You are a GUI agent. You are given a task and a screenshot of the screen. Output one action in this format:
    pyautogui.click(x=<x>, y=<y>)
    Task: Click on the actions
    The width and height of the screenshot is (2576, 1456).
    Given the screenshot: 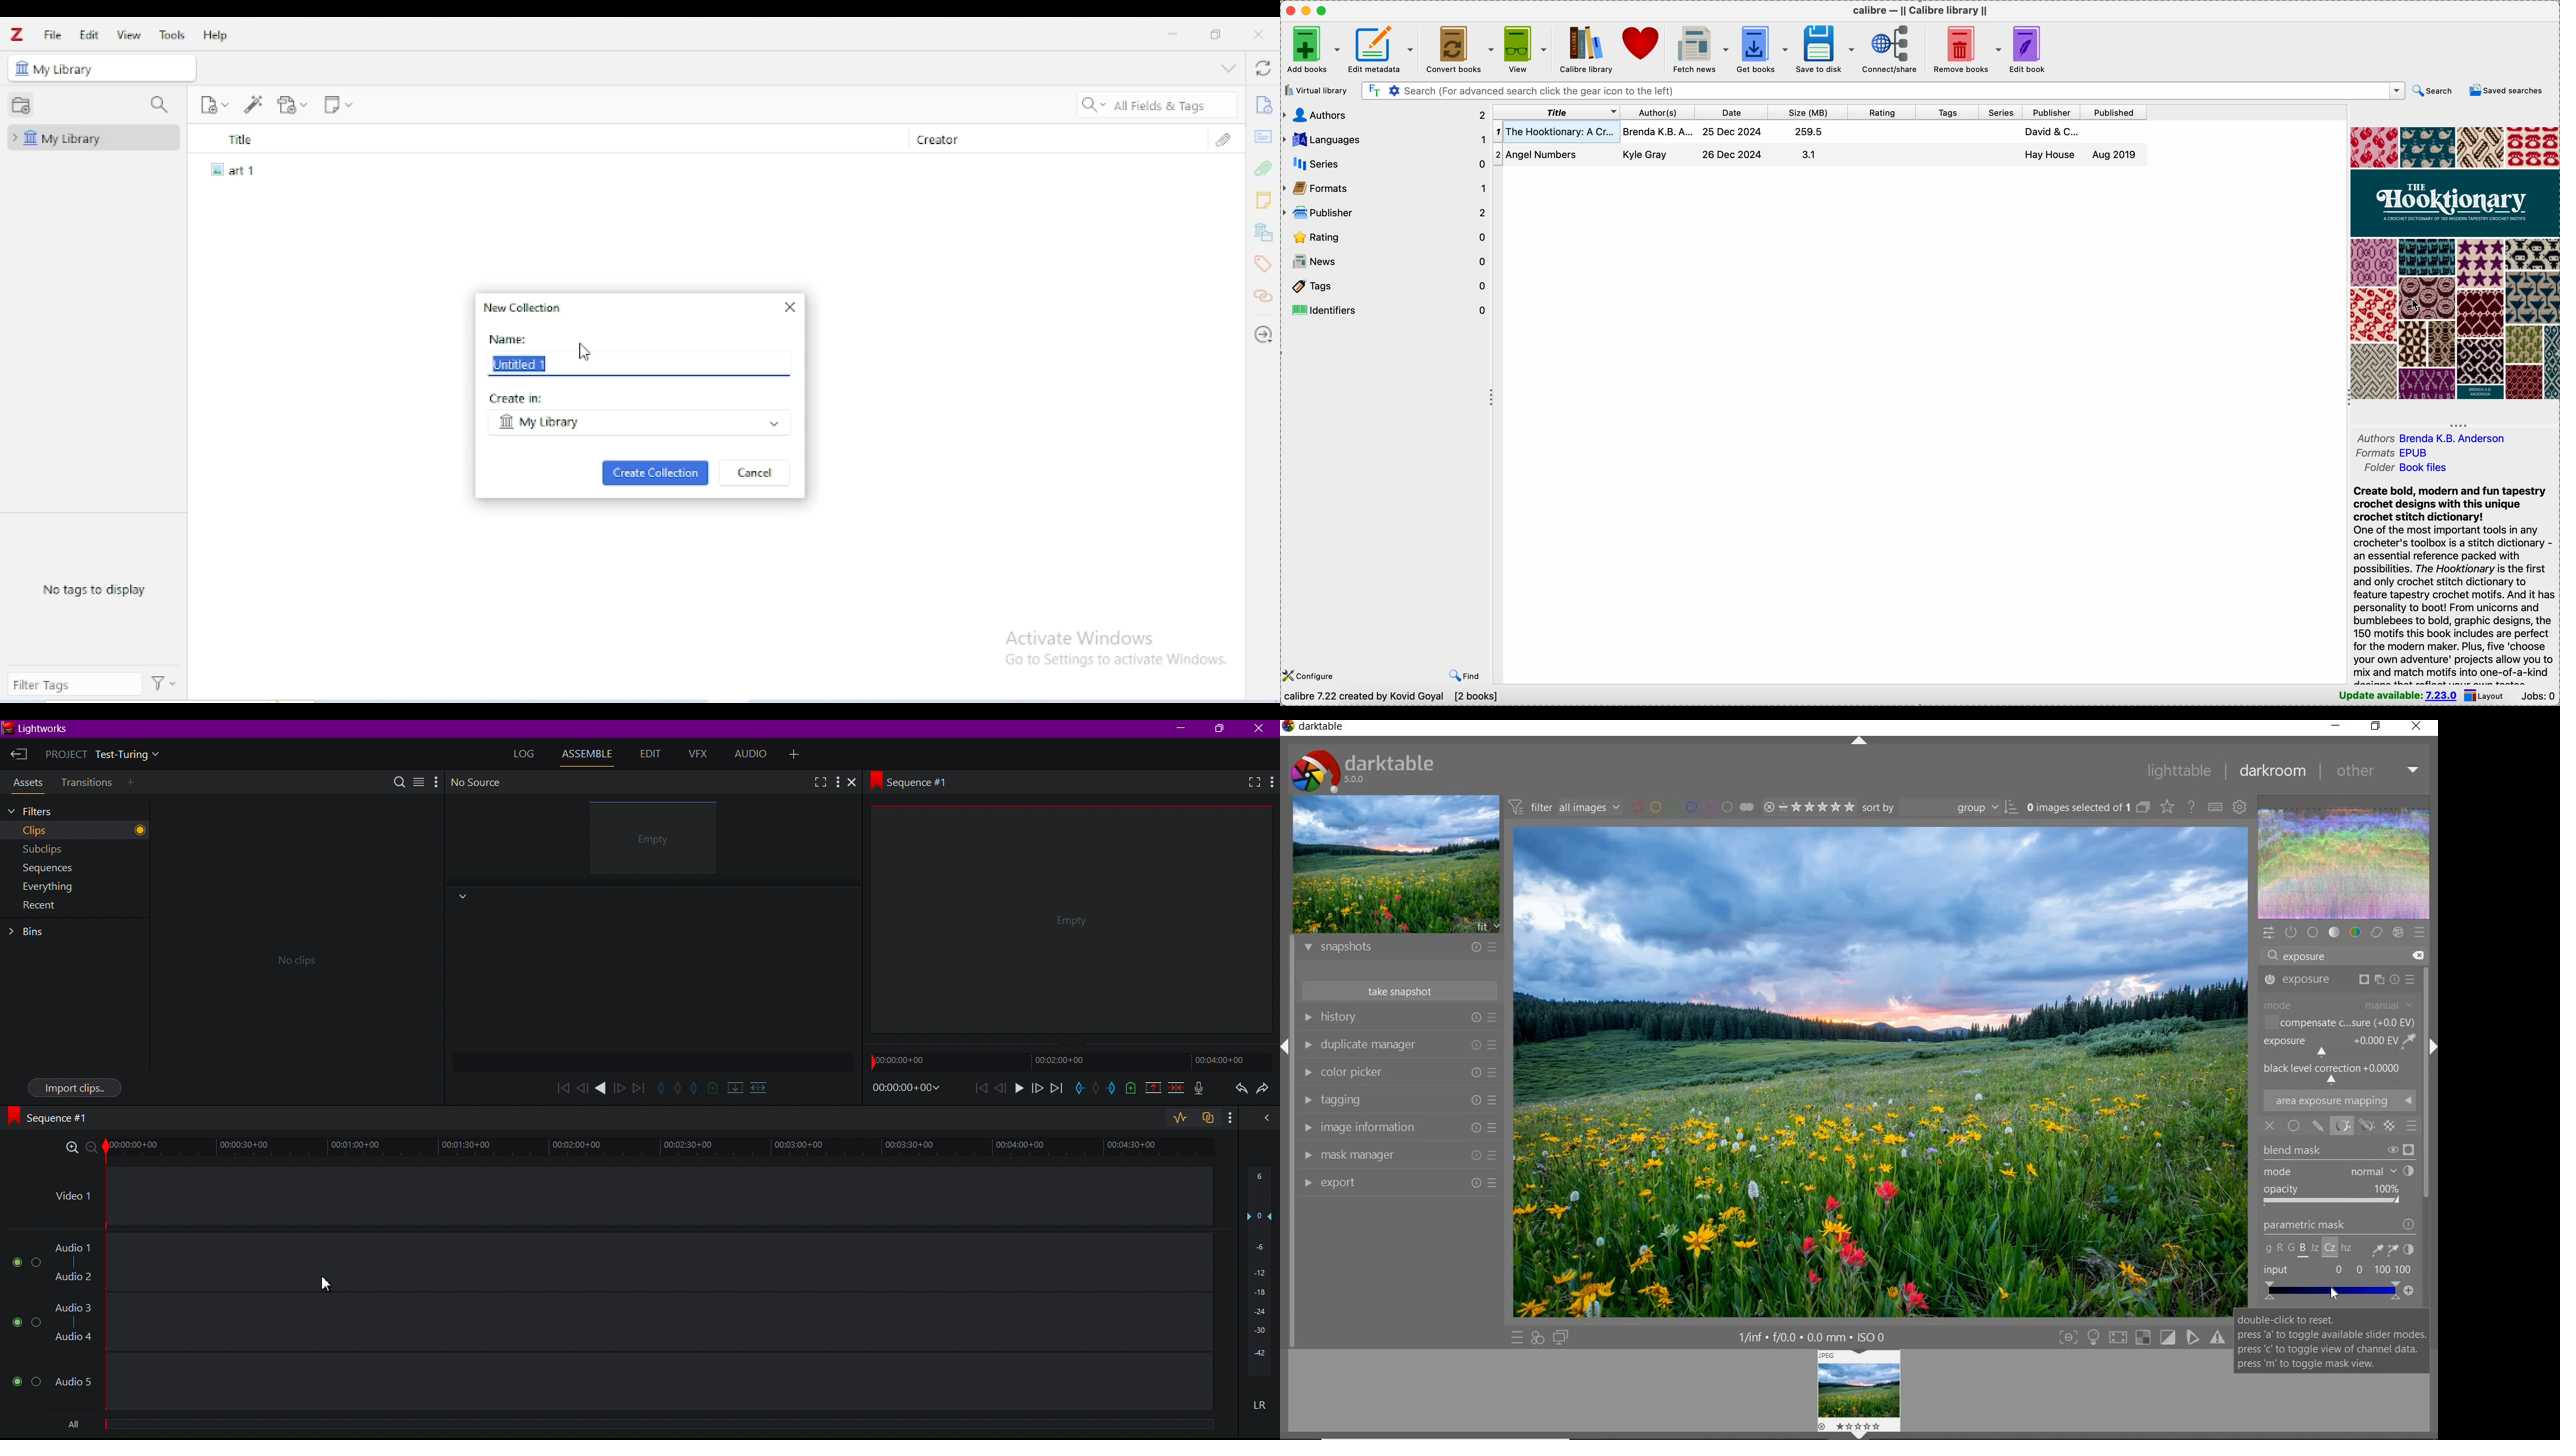 What is the action you would take?
    pyautogui.click(x=166, y=684)
    